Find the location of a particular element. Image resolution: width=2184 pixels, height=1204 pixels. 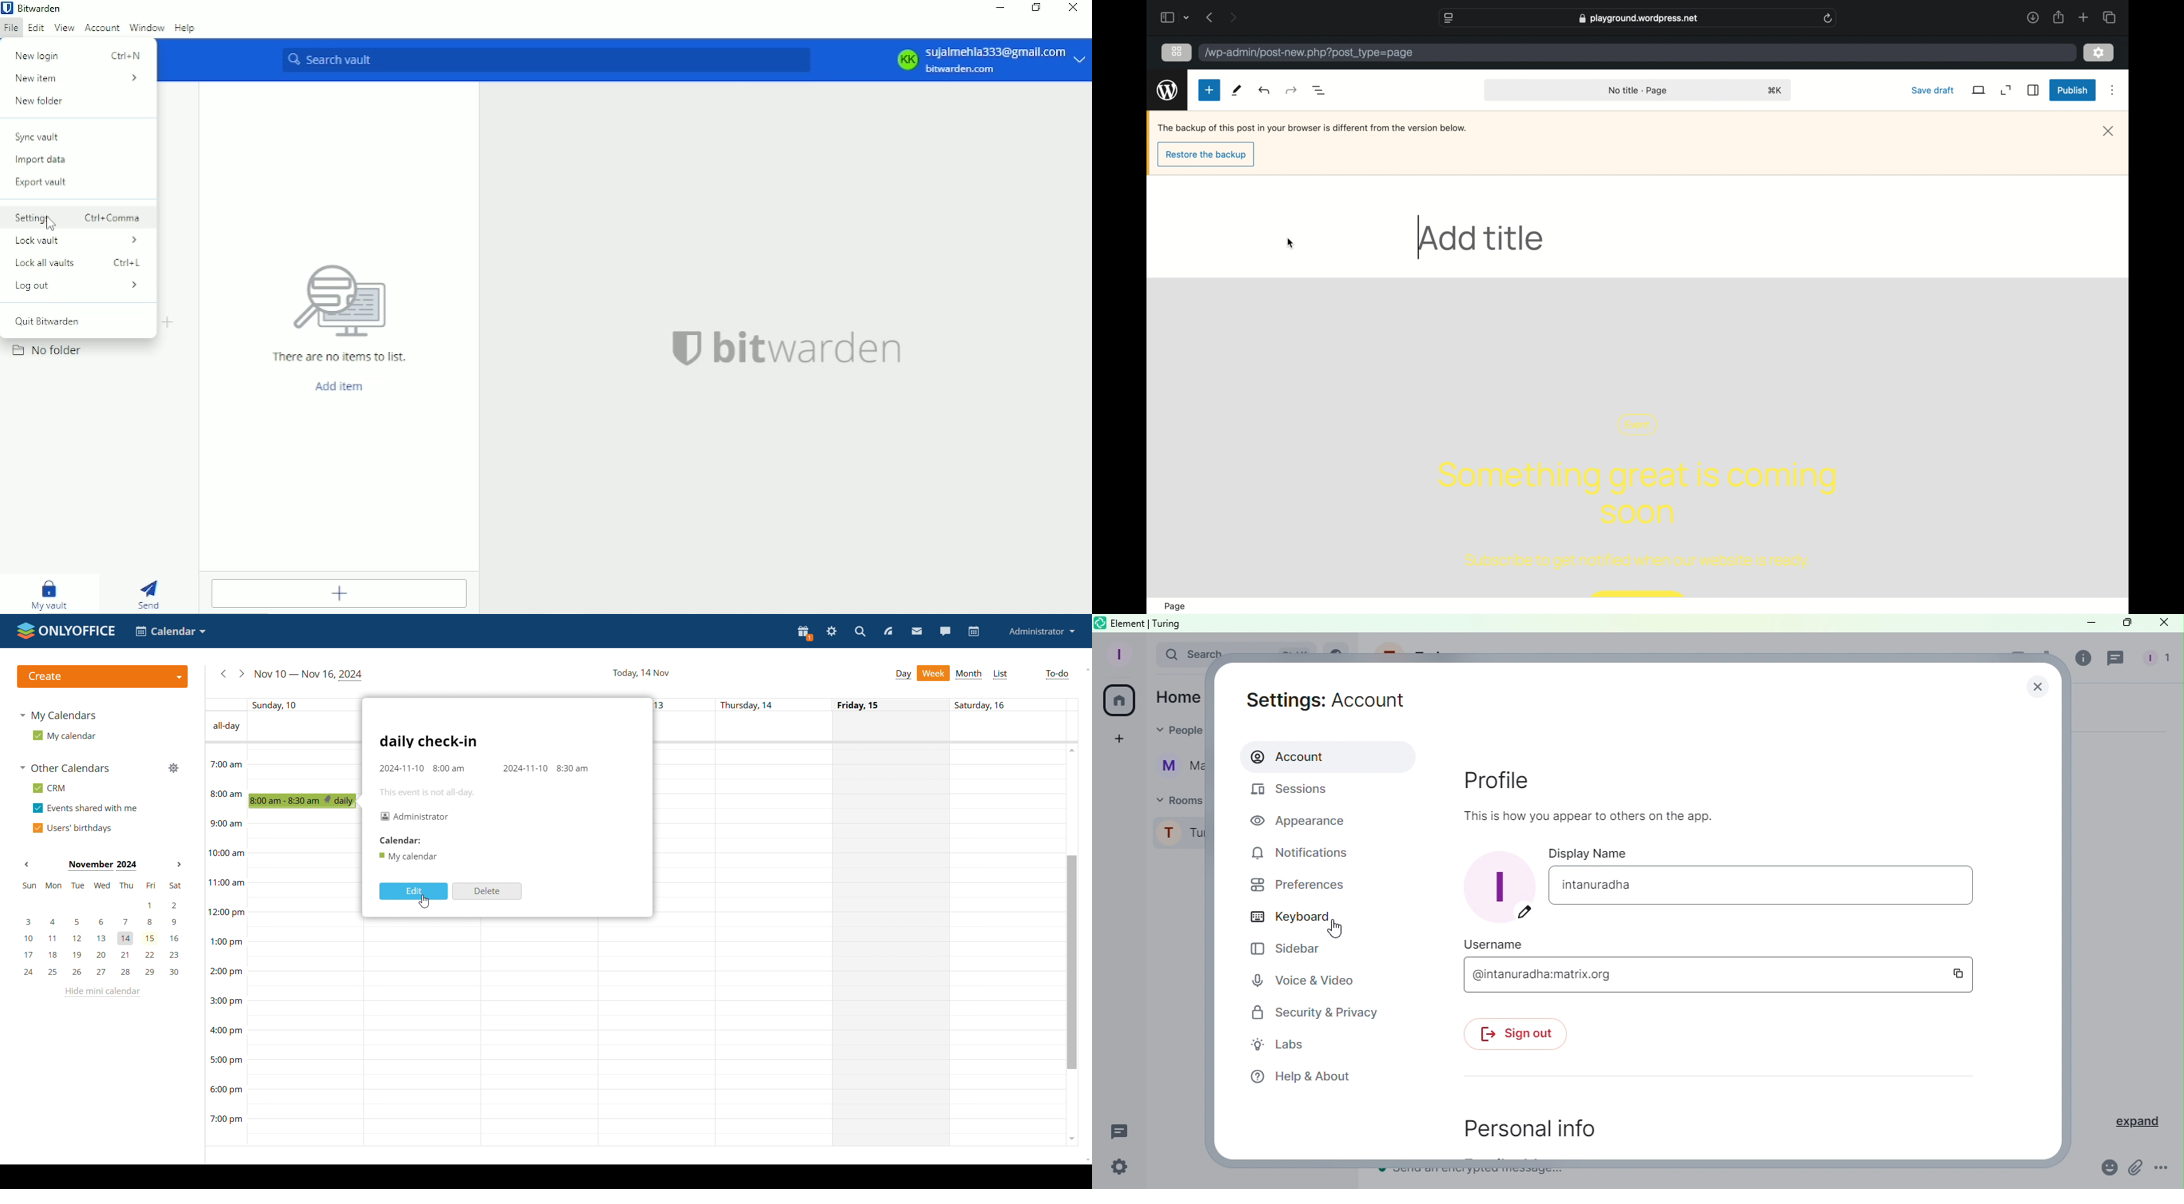

Search bar is located at coordinates (1186, 652).